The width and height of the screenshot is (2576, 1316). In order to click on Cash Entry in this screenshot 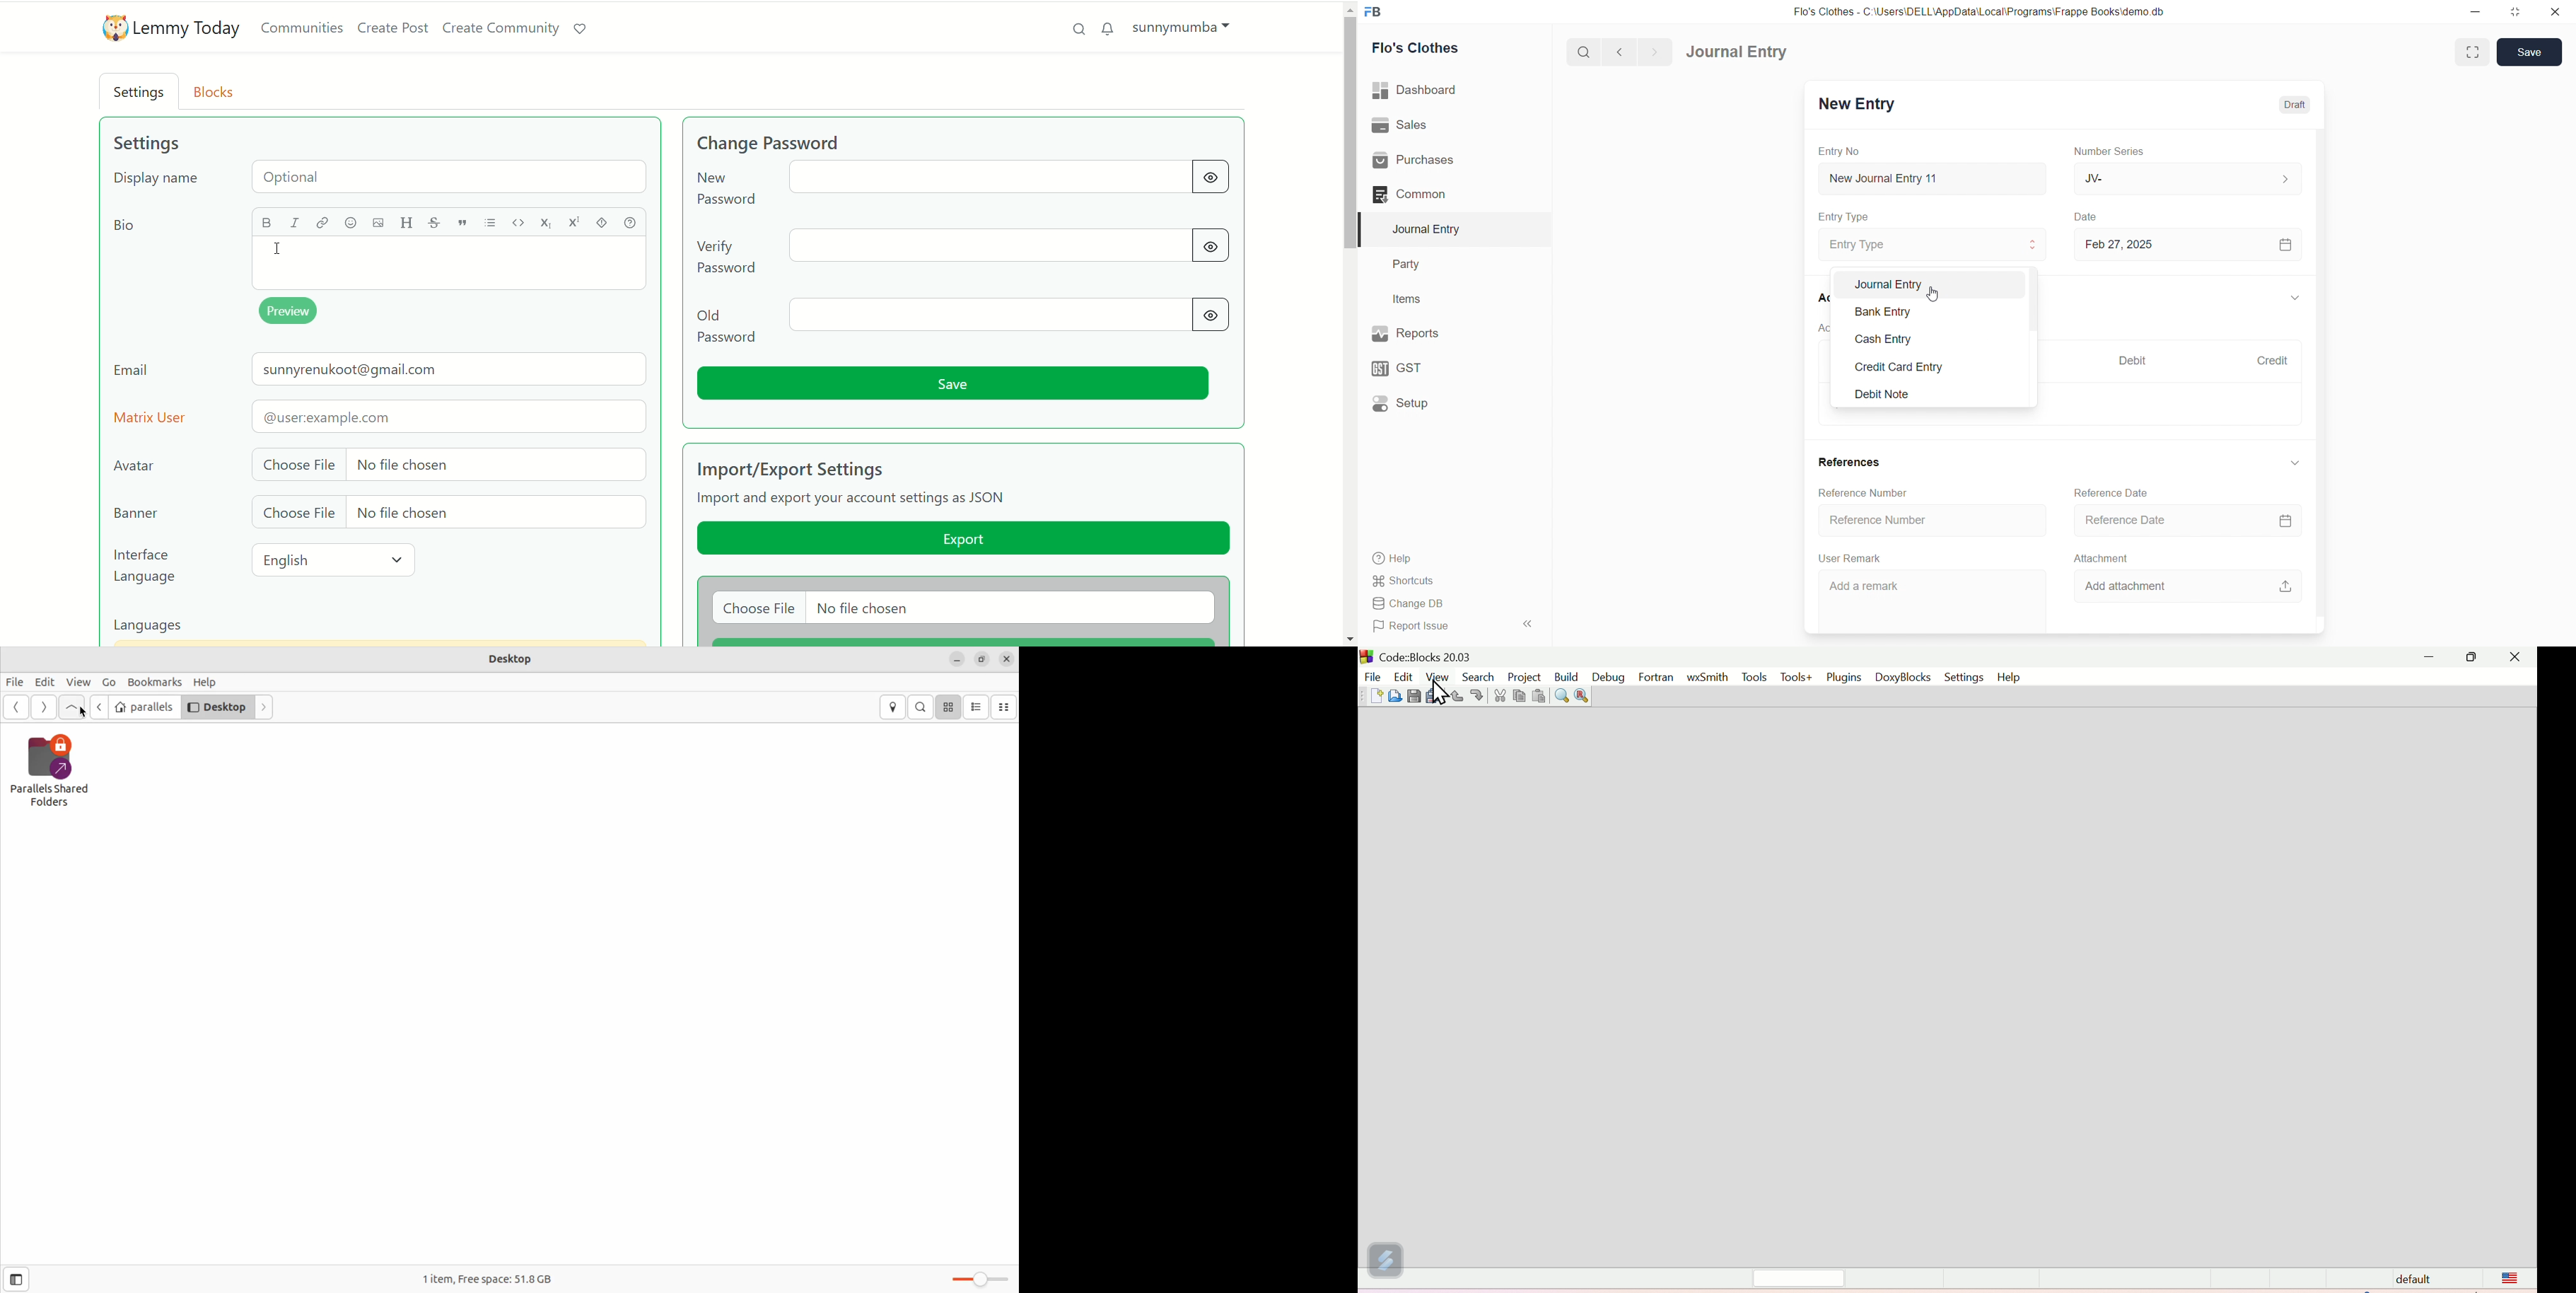, I will do `click(1897, 340)`.